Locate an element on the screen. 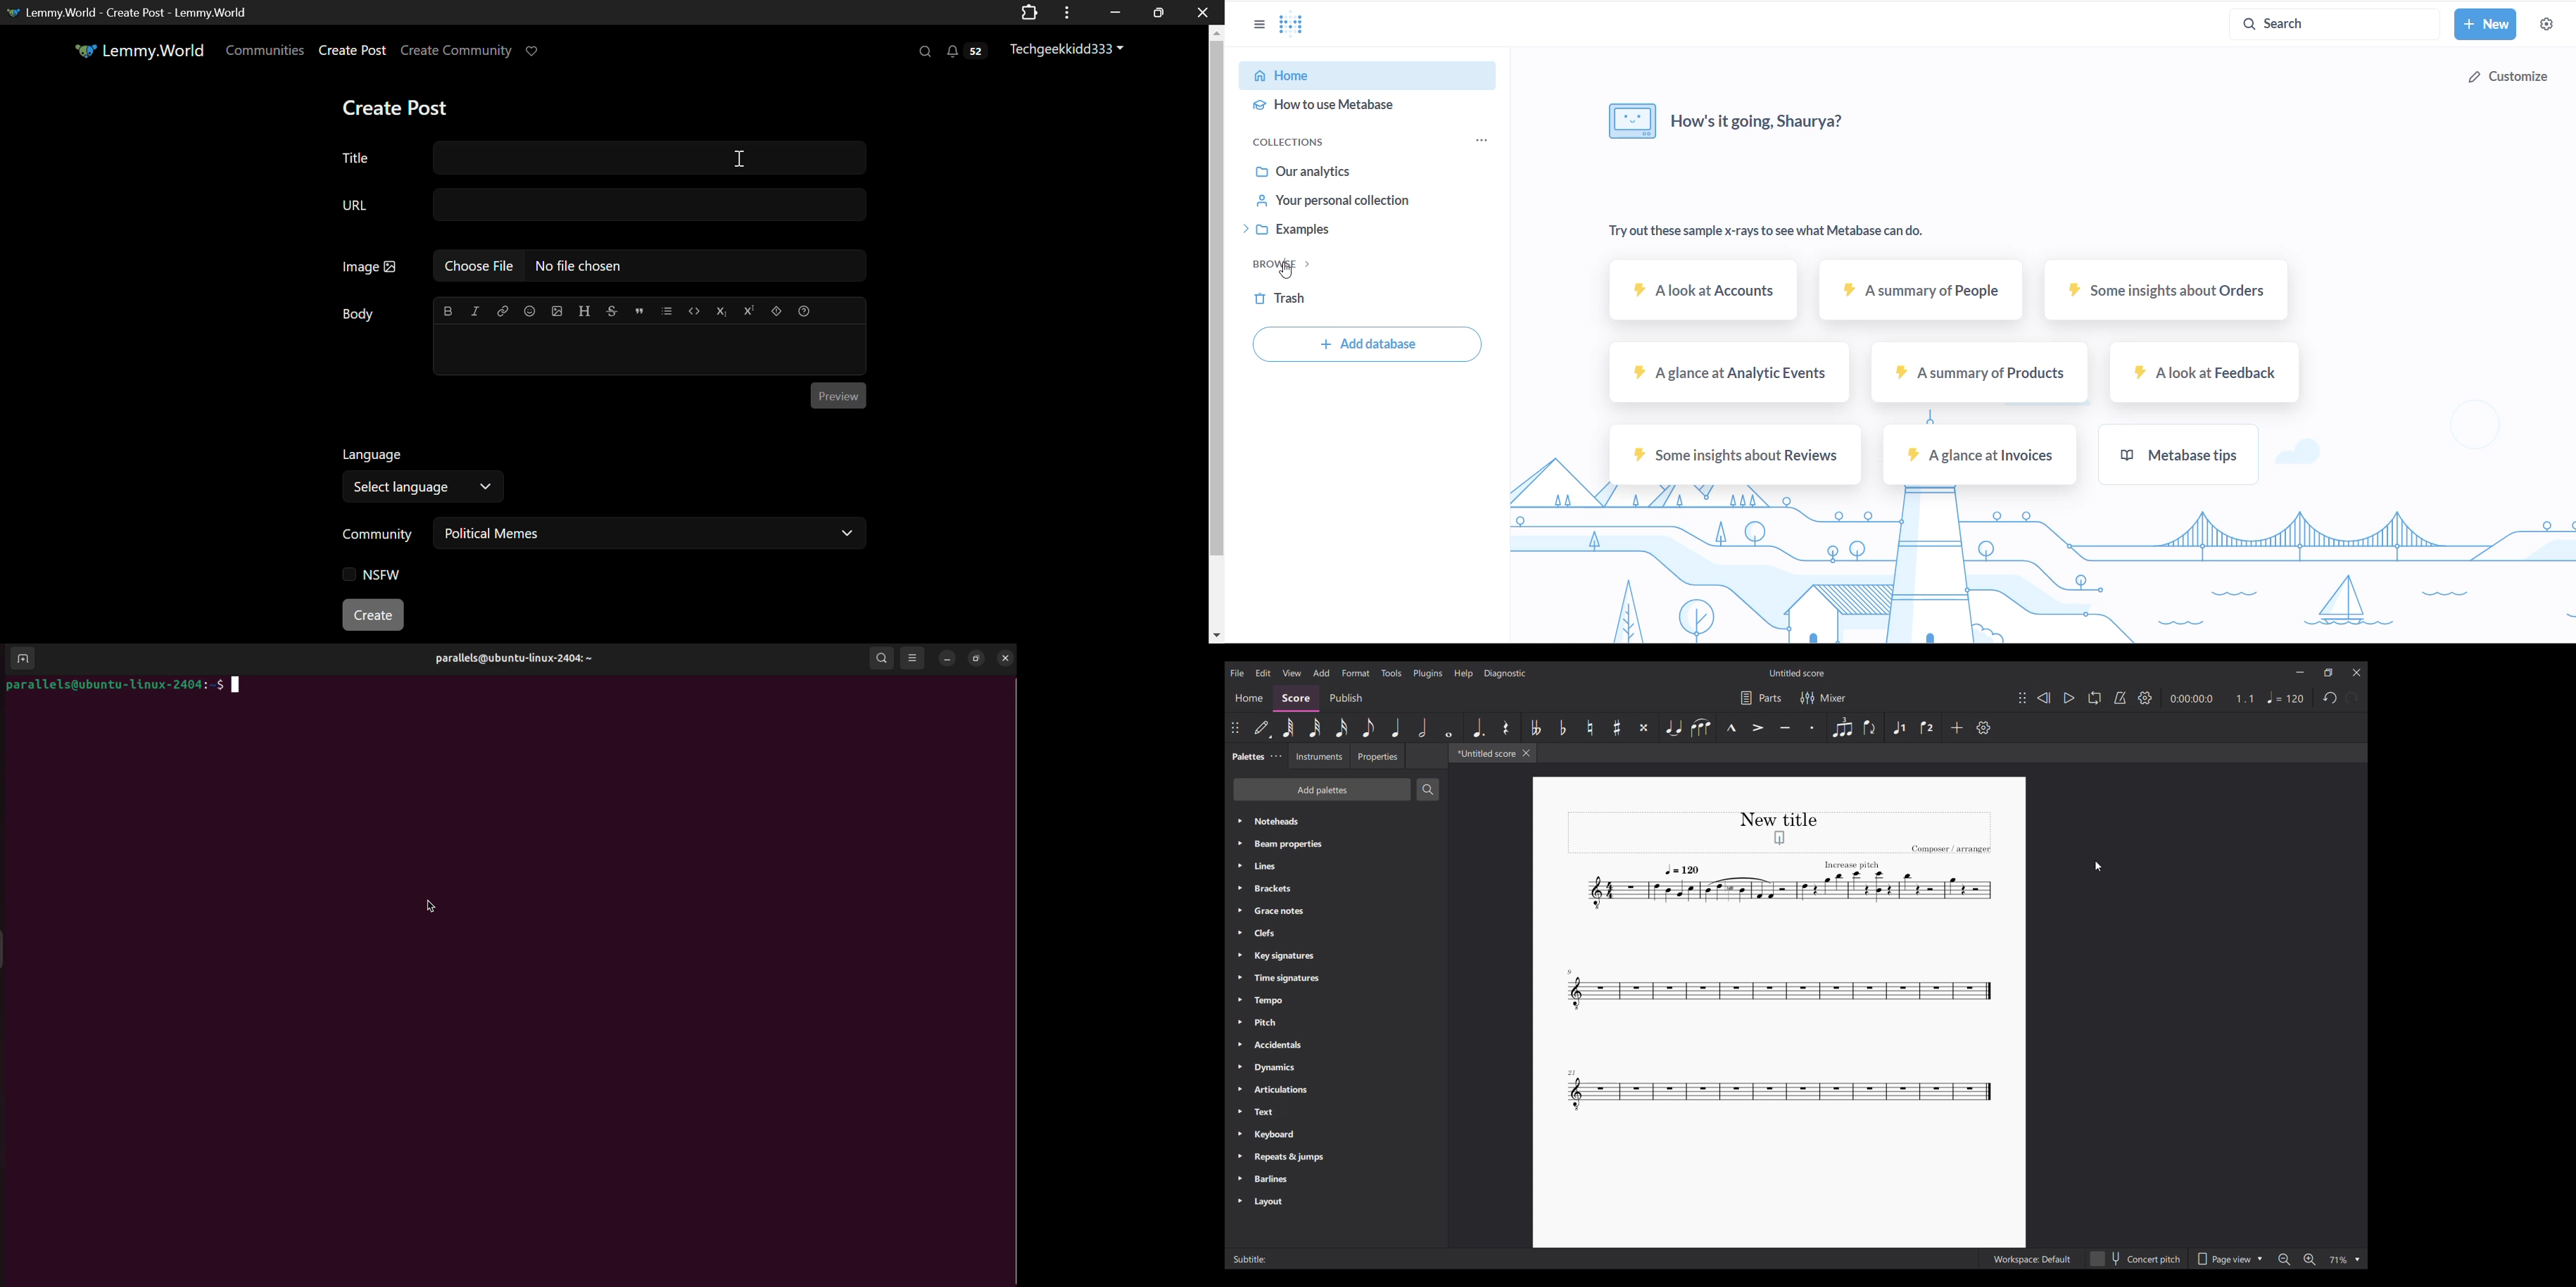  Settings is located at coordinates (1984, 728).